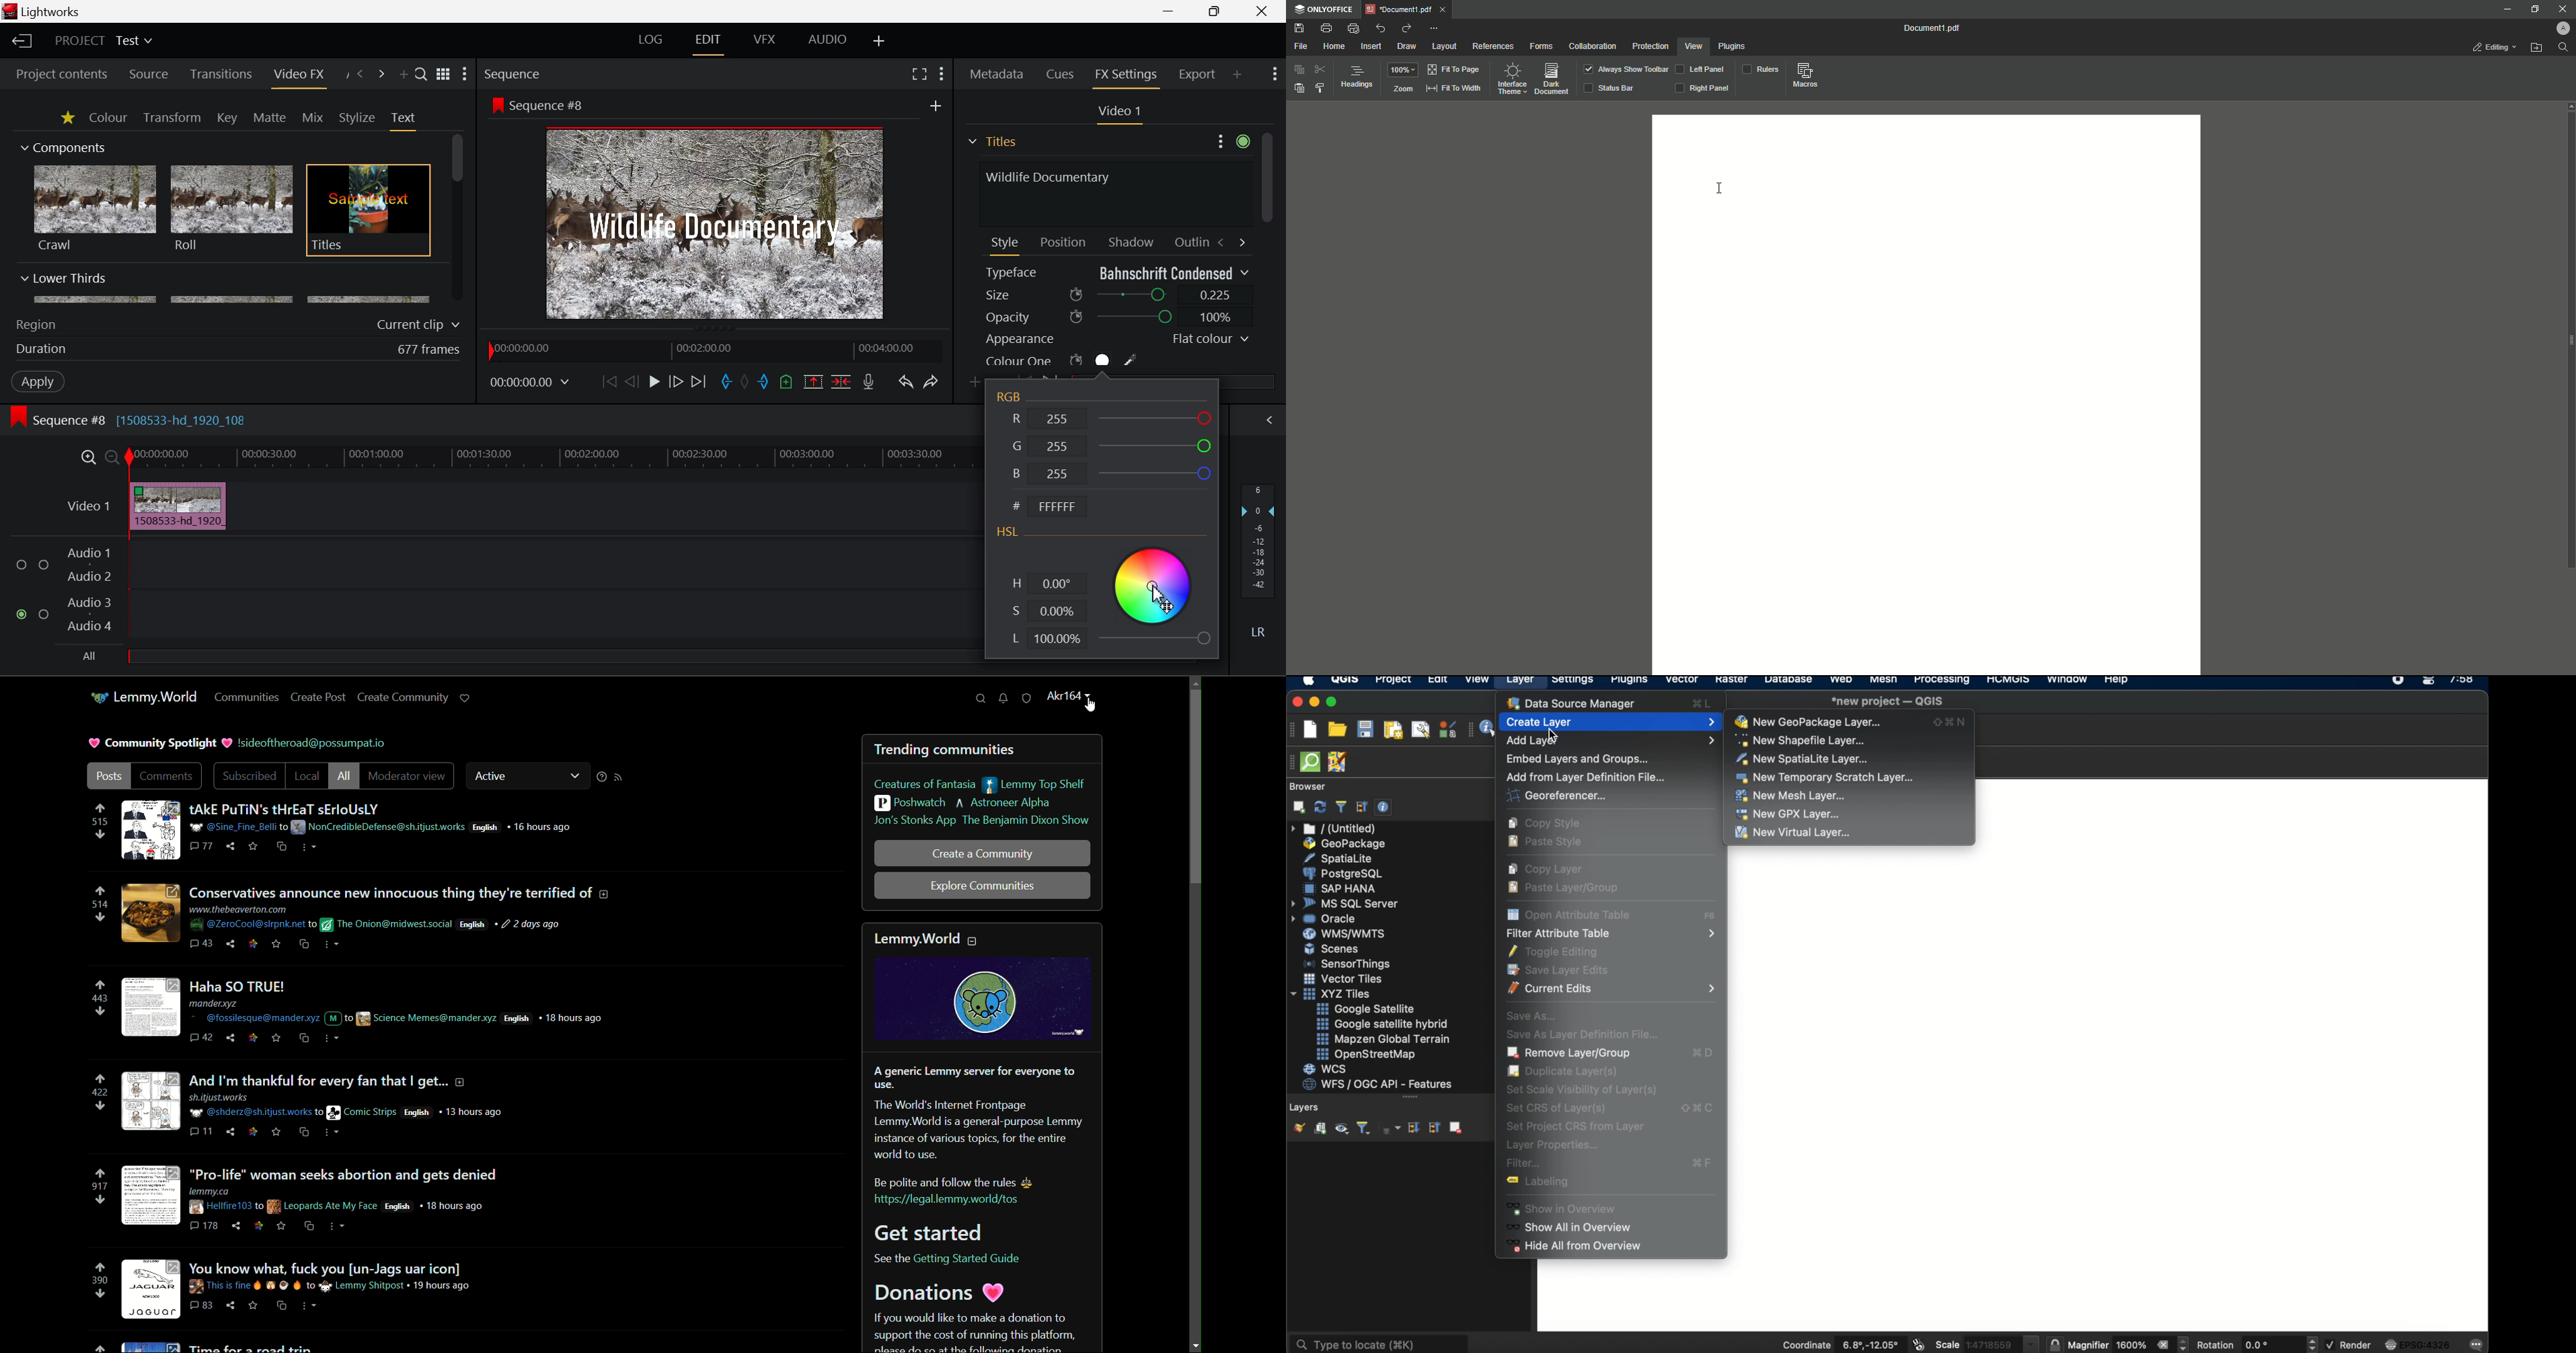  What do you see at coordinates (46, 615) in the screenshot?
I see `checkbox` at bounding box center [46, 615].